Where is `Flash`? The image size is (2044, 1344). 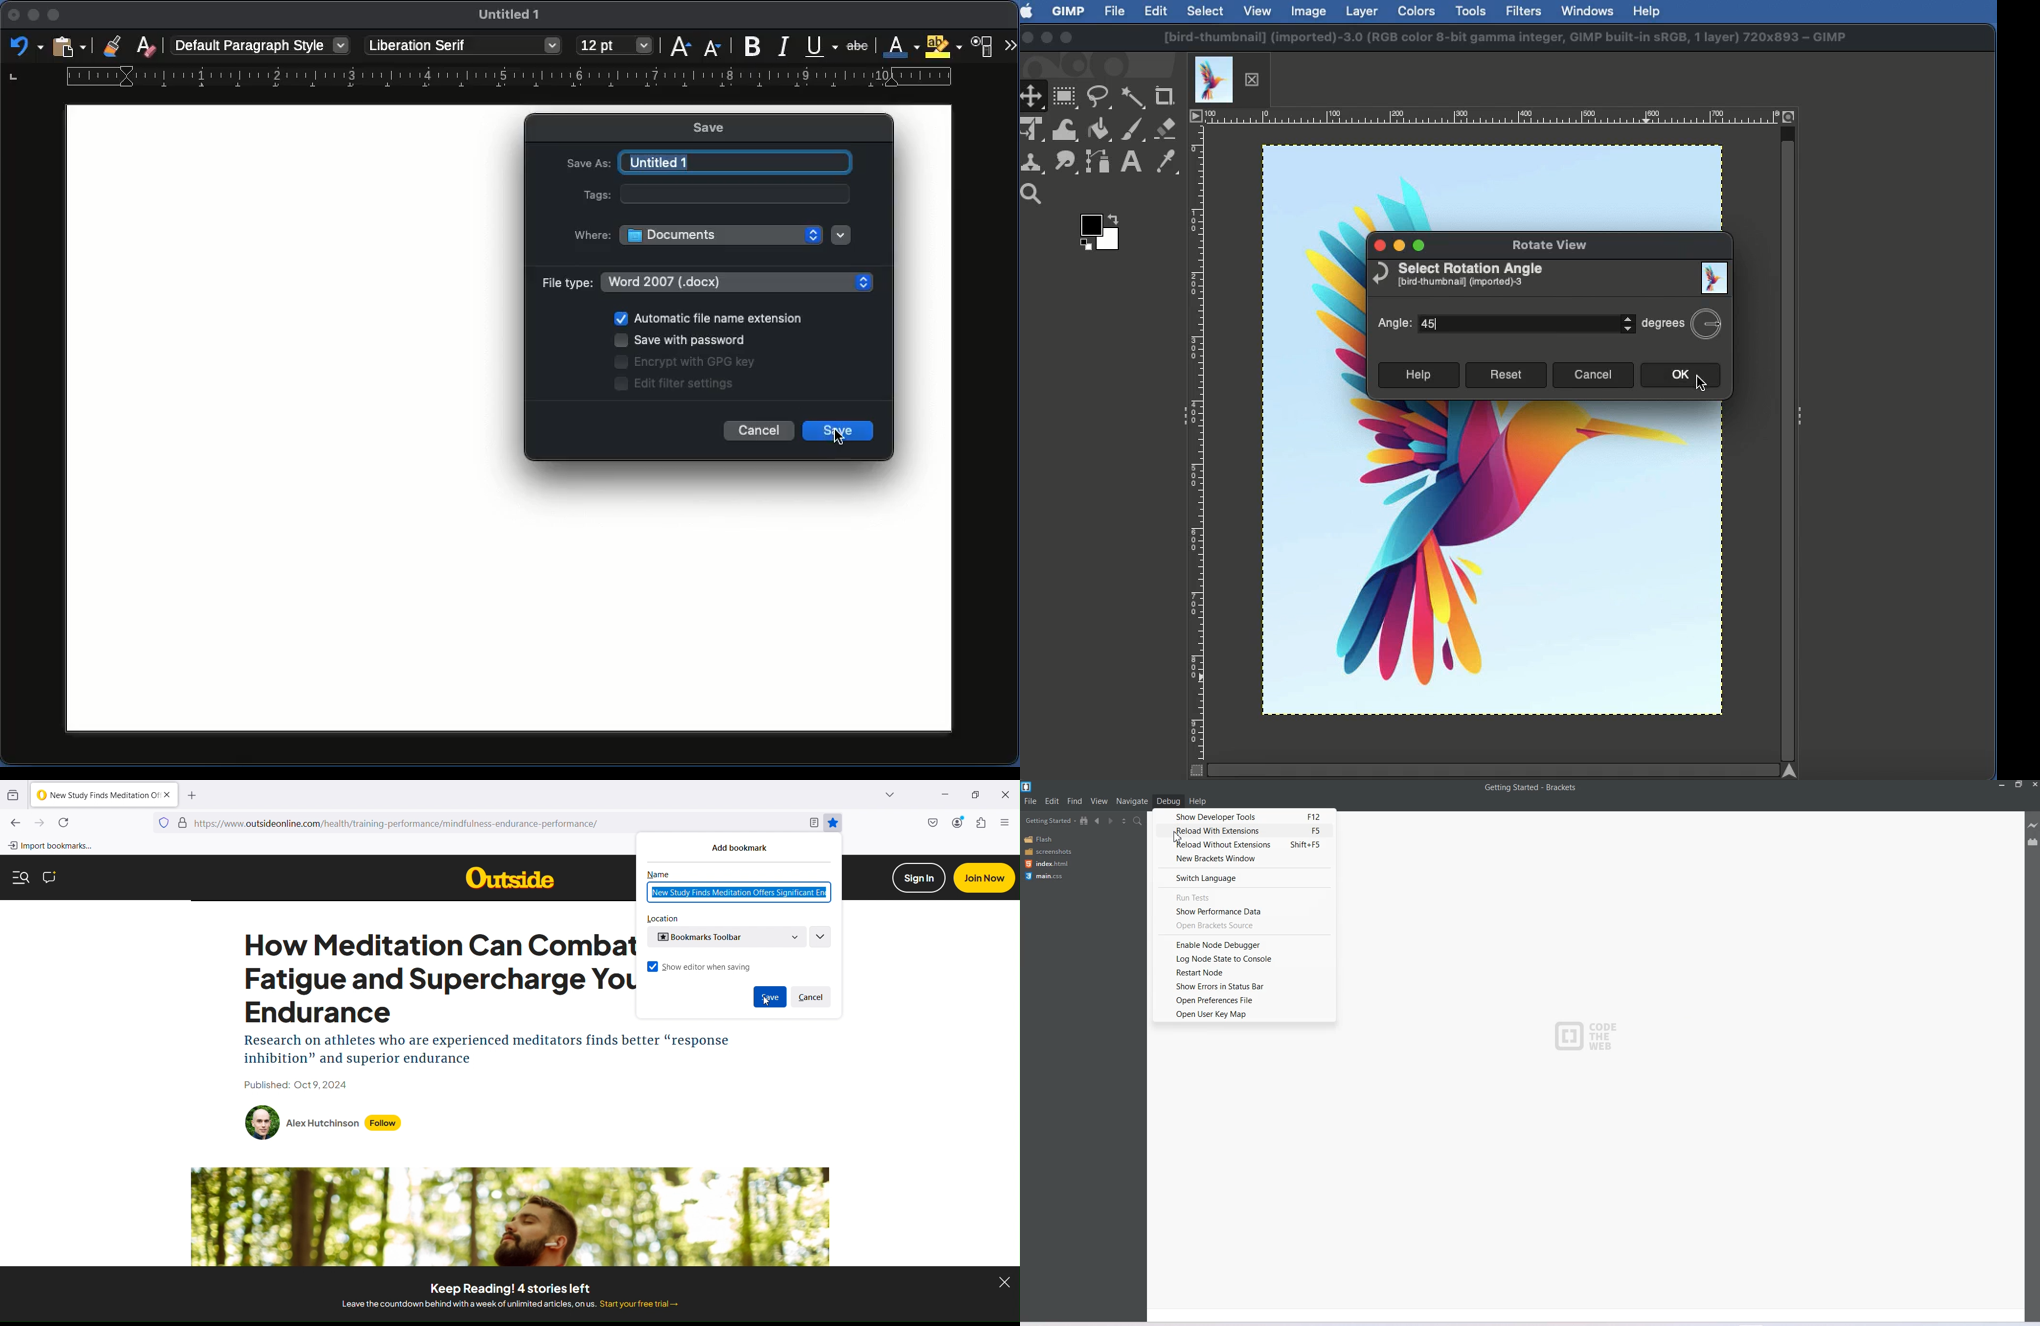 Flash is located at coordinates (1040, 840).